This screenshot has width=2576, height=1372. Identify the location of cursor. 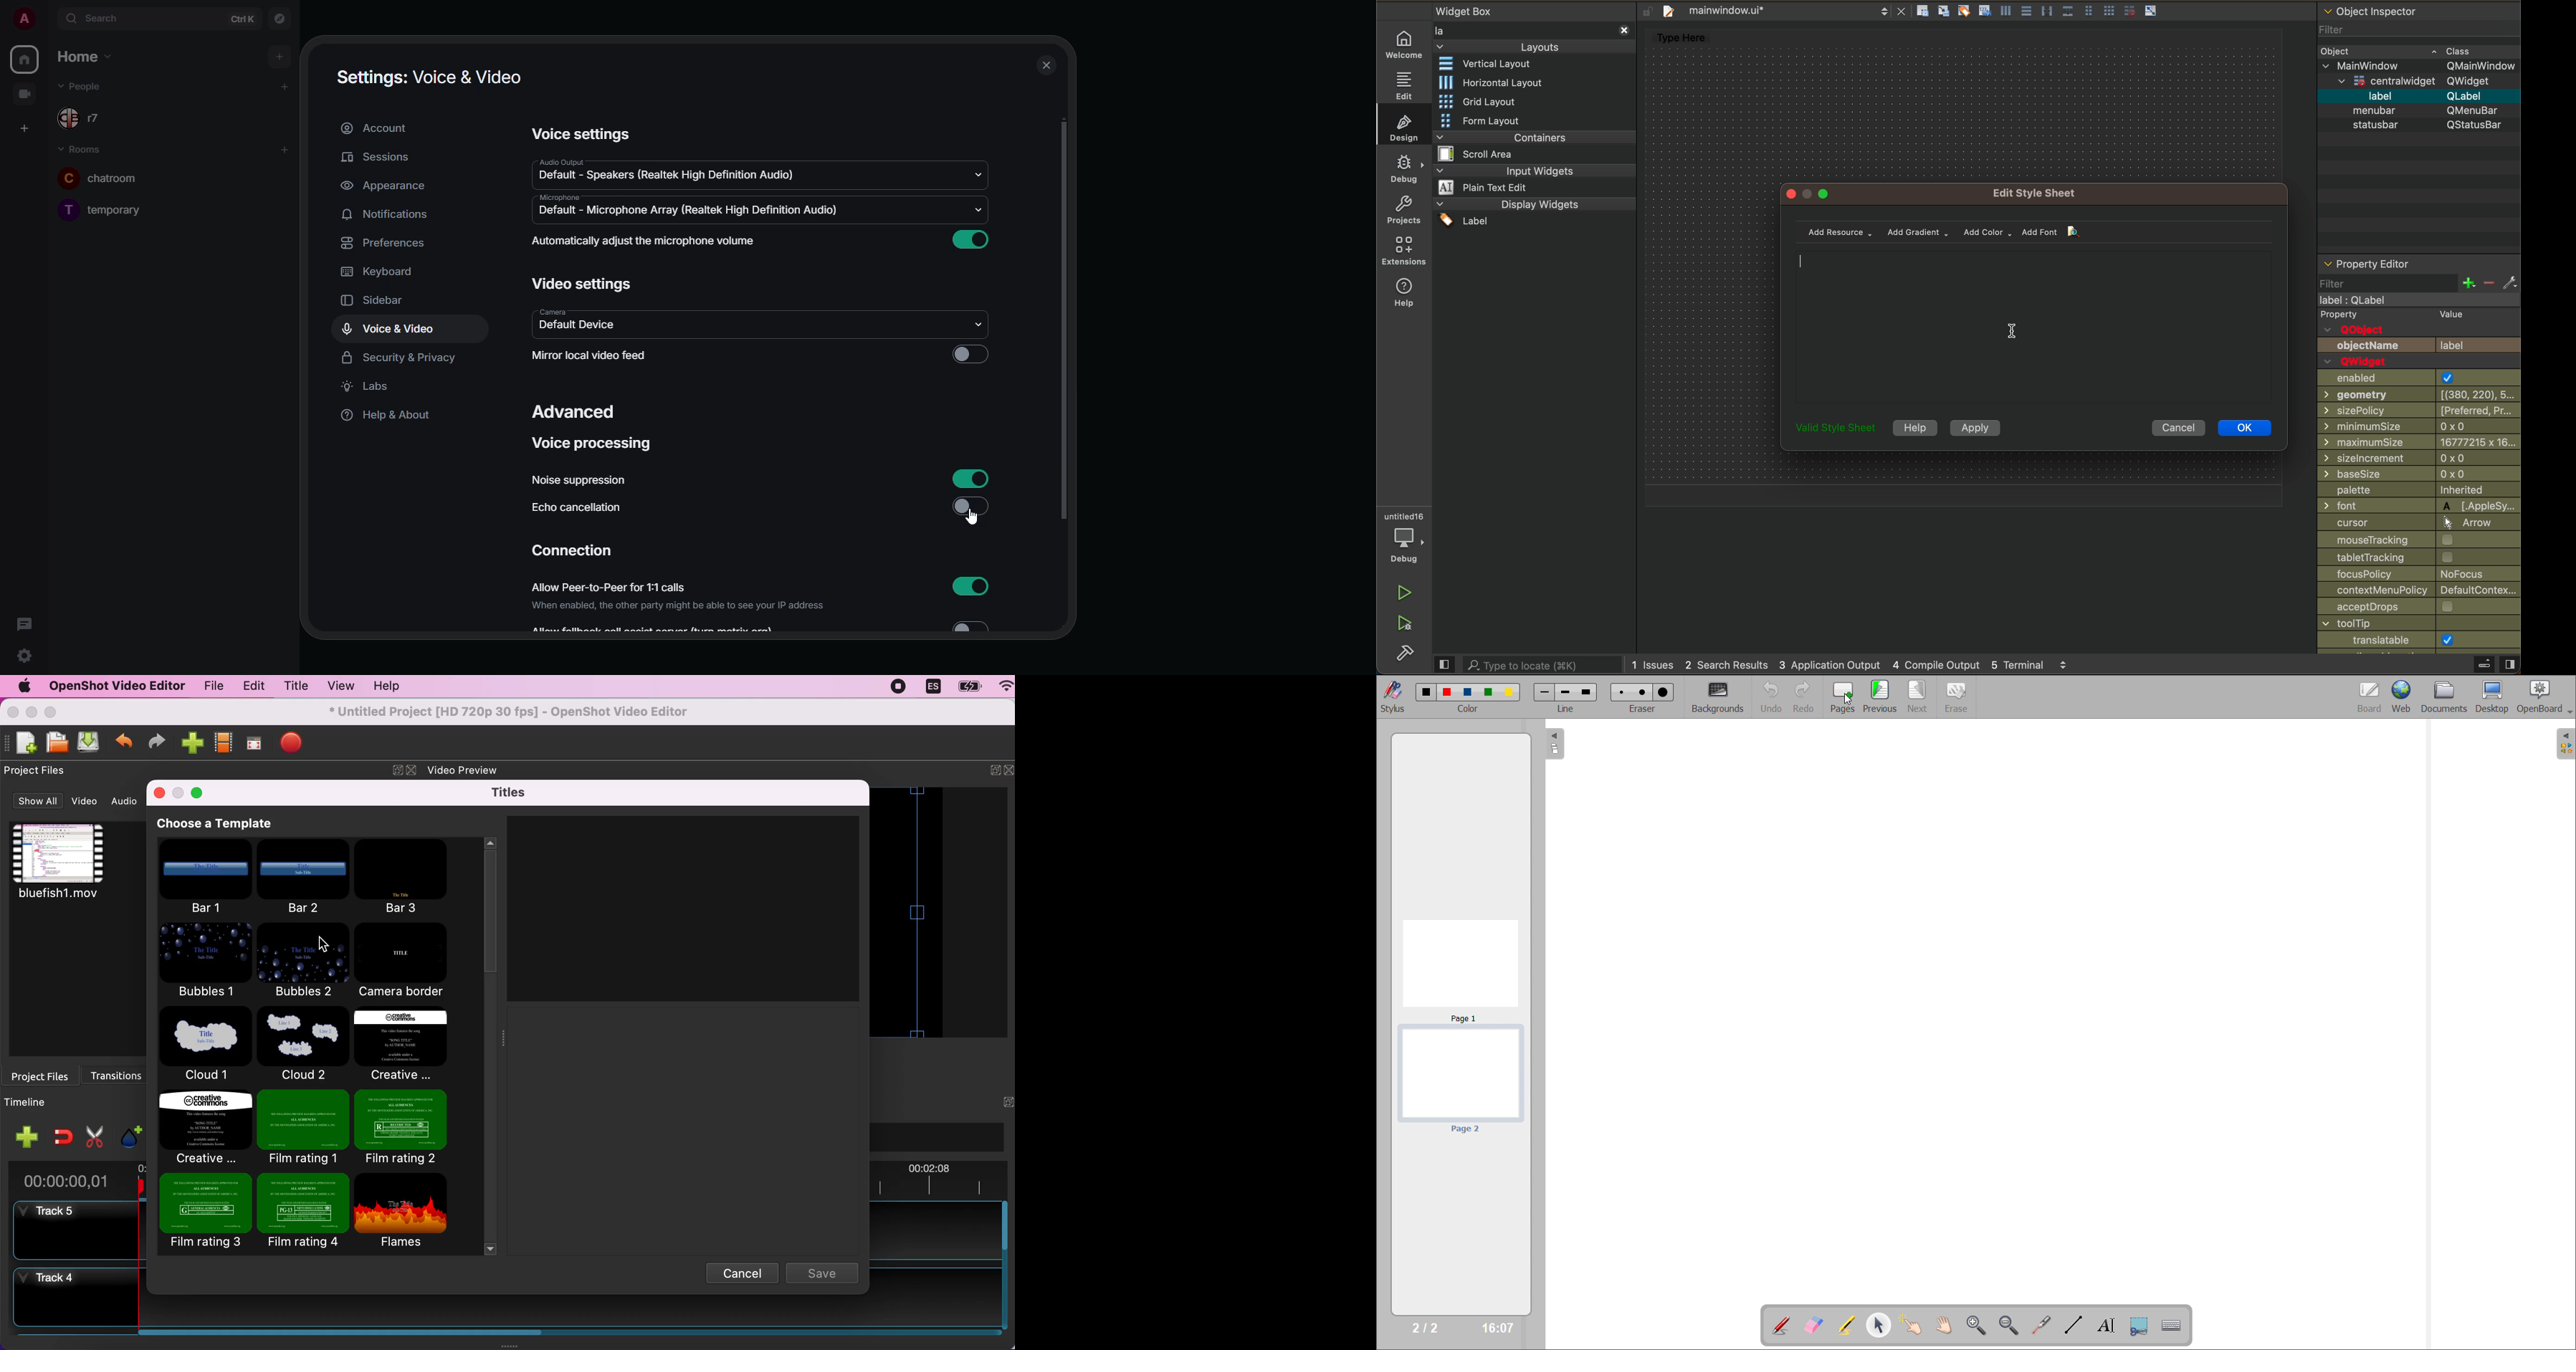
(2420, 524).